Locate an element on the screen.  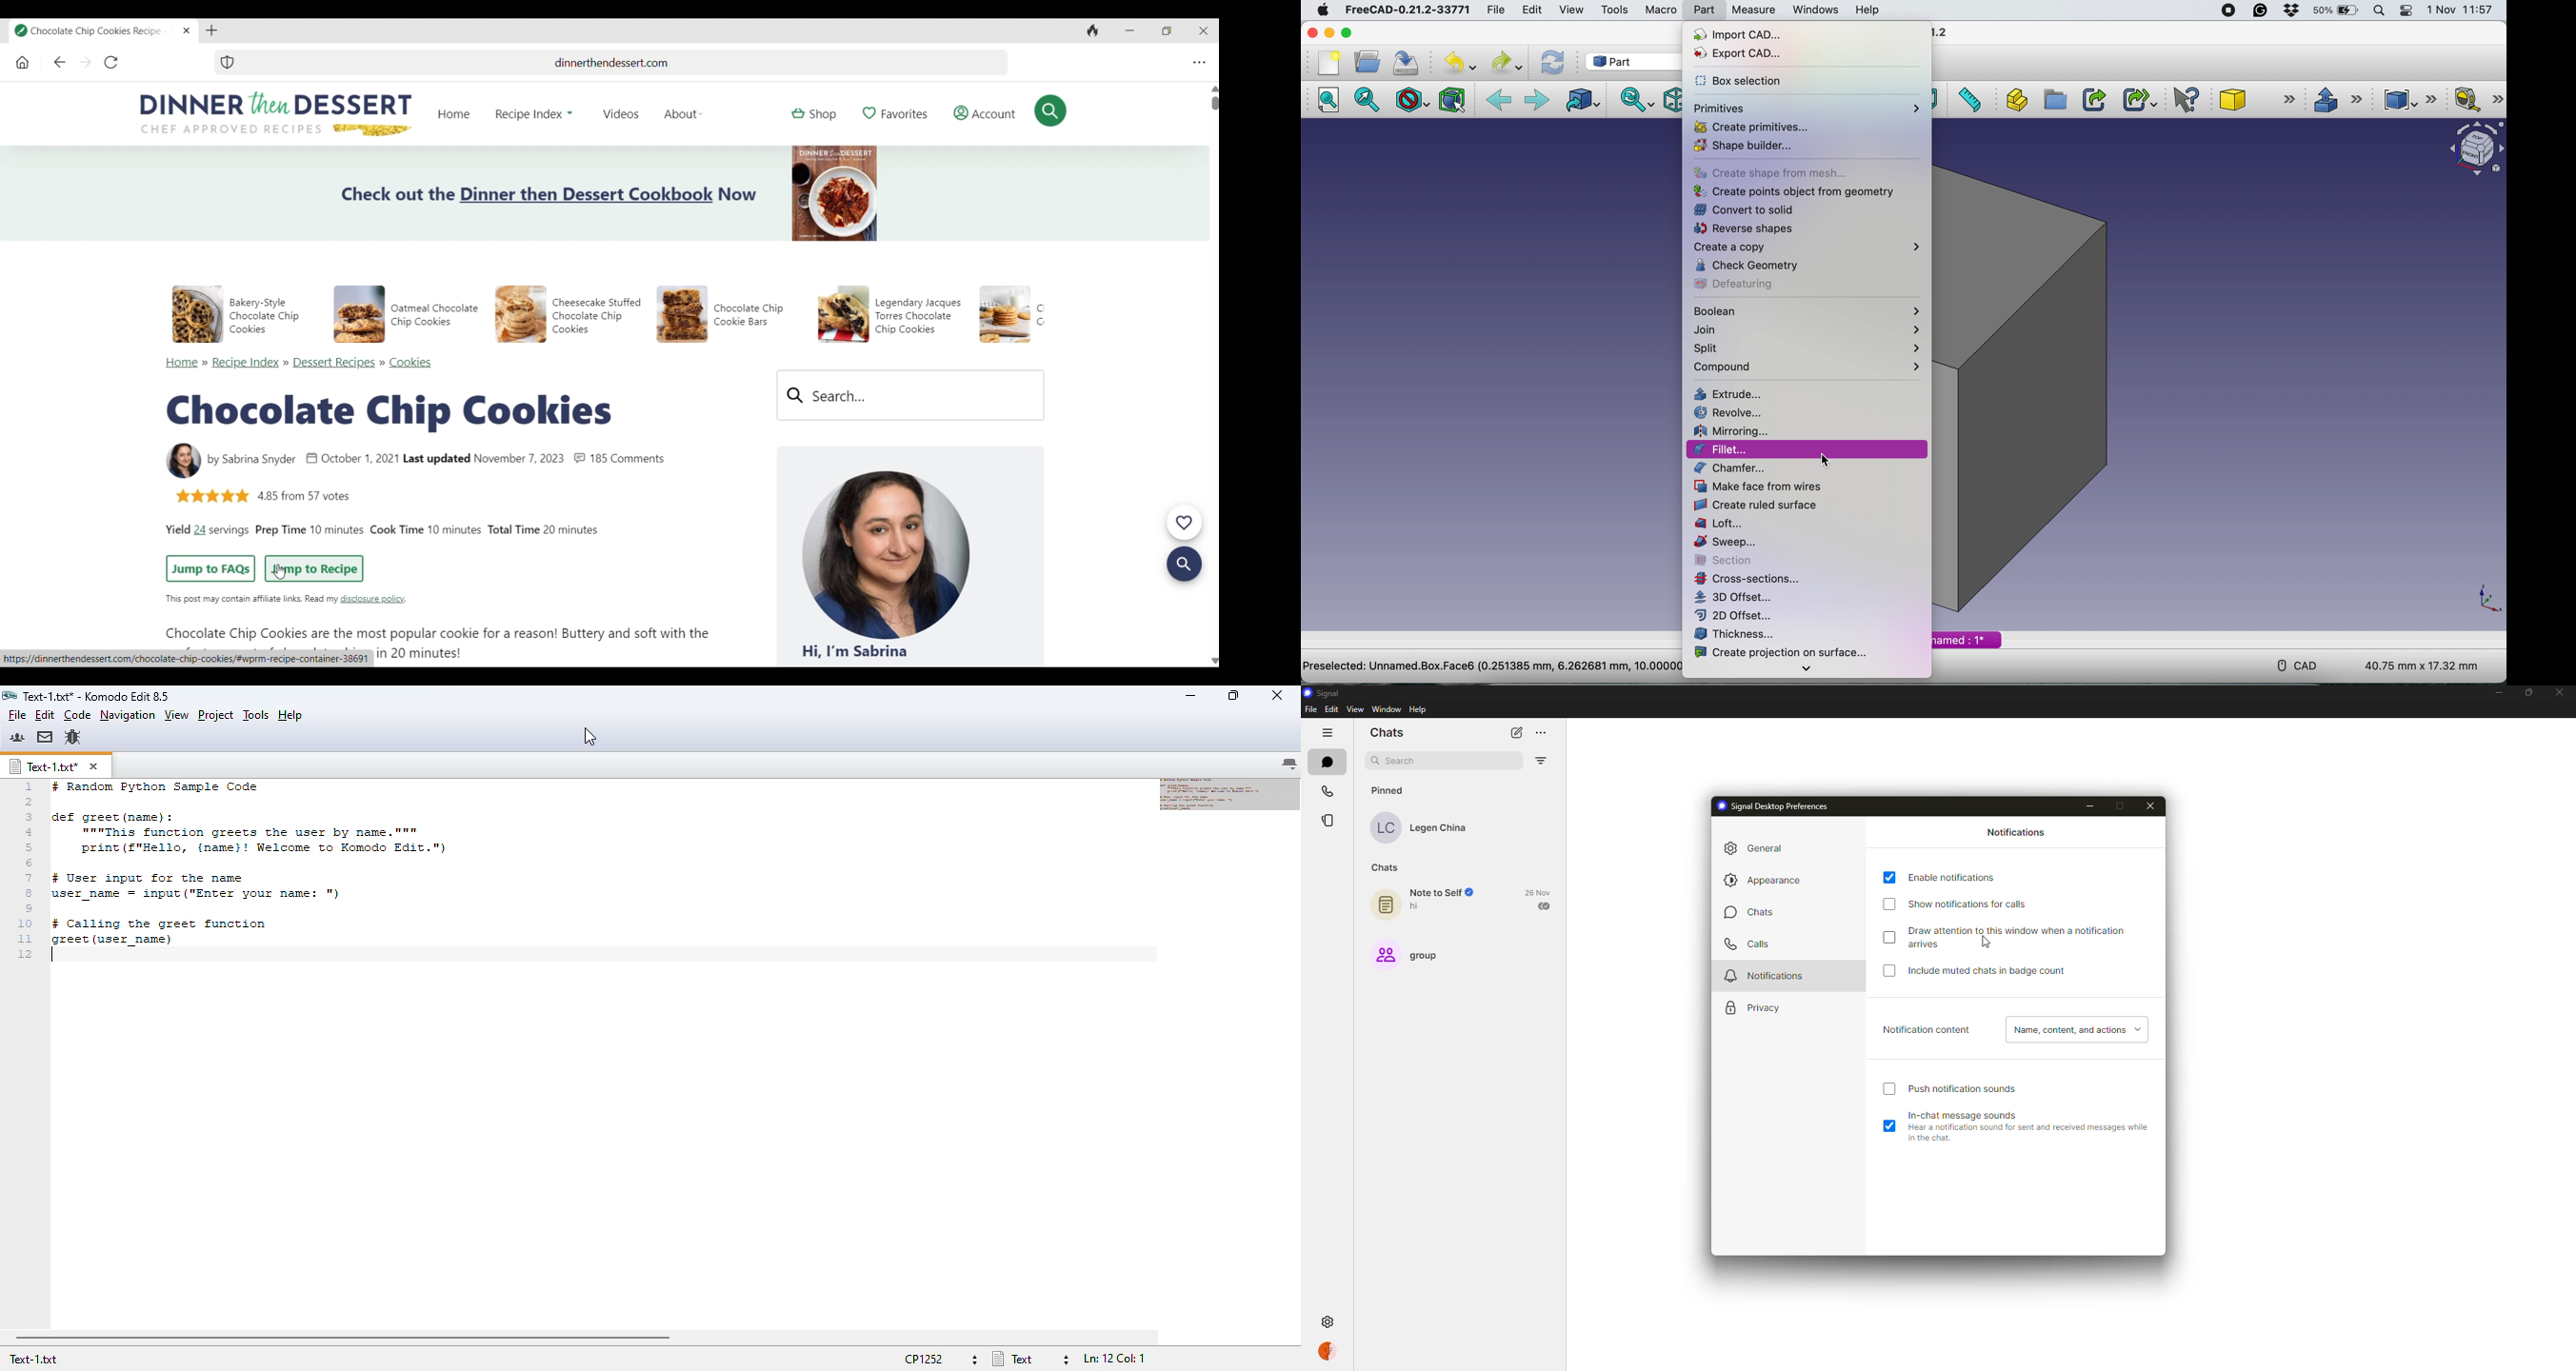
push notification sound is located at coordinates (1963, 1087).